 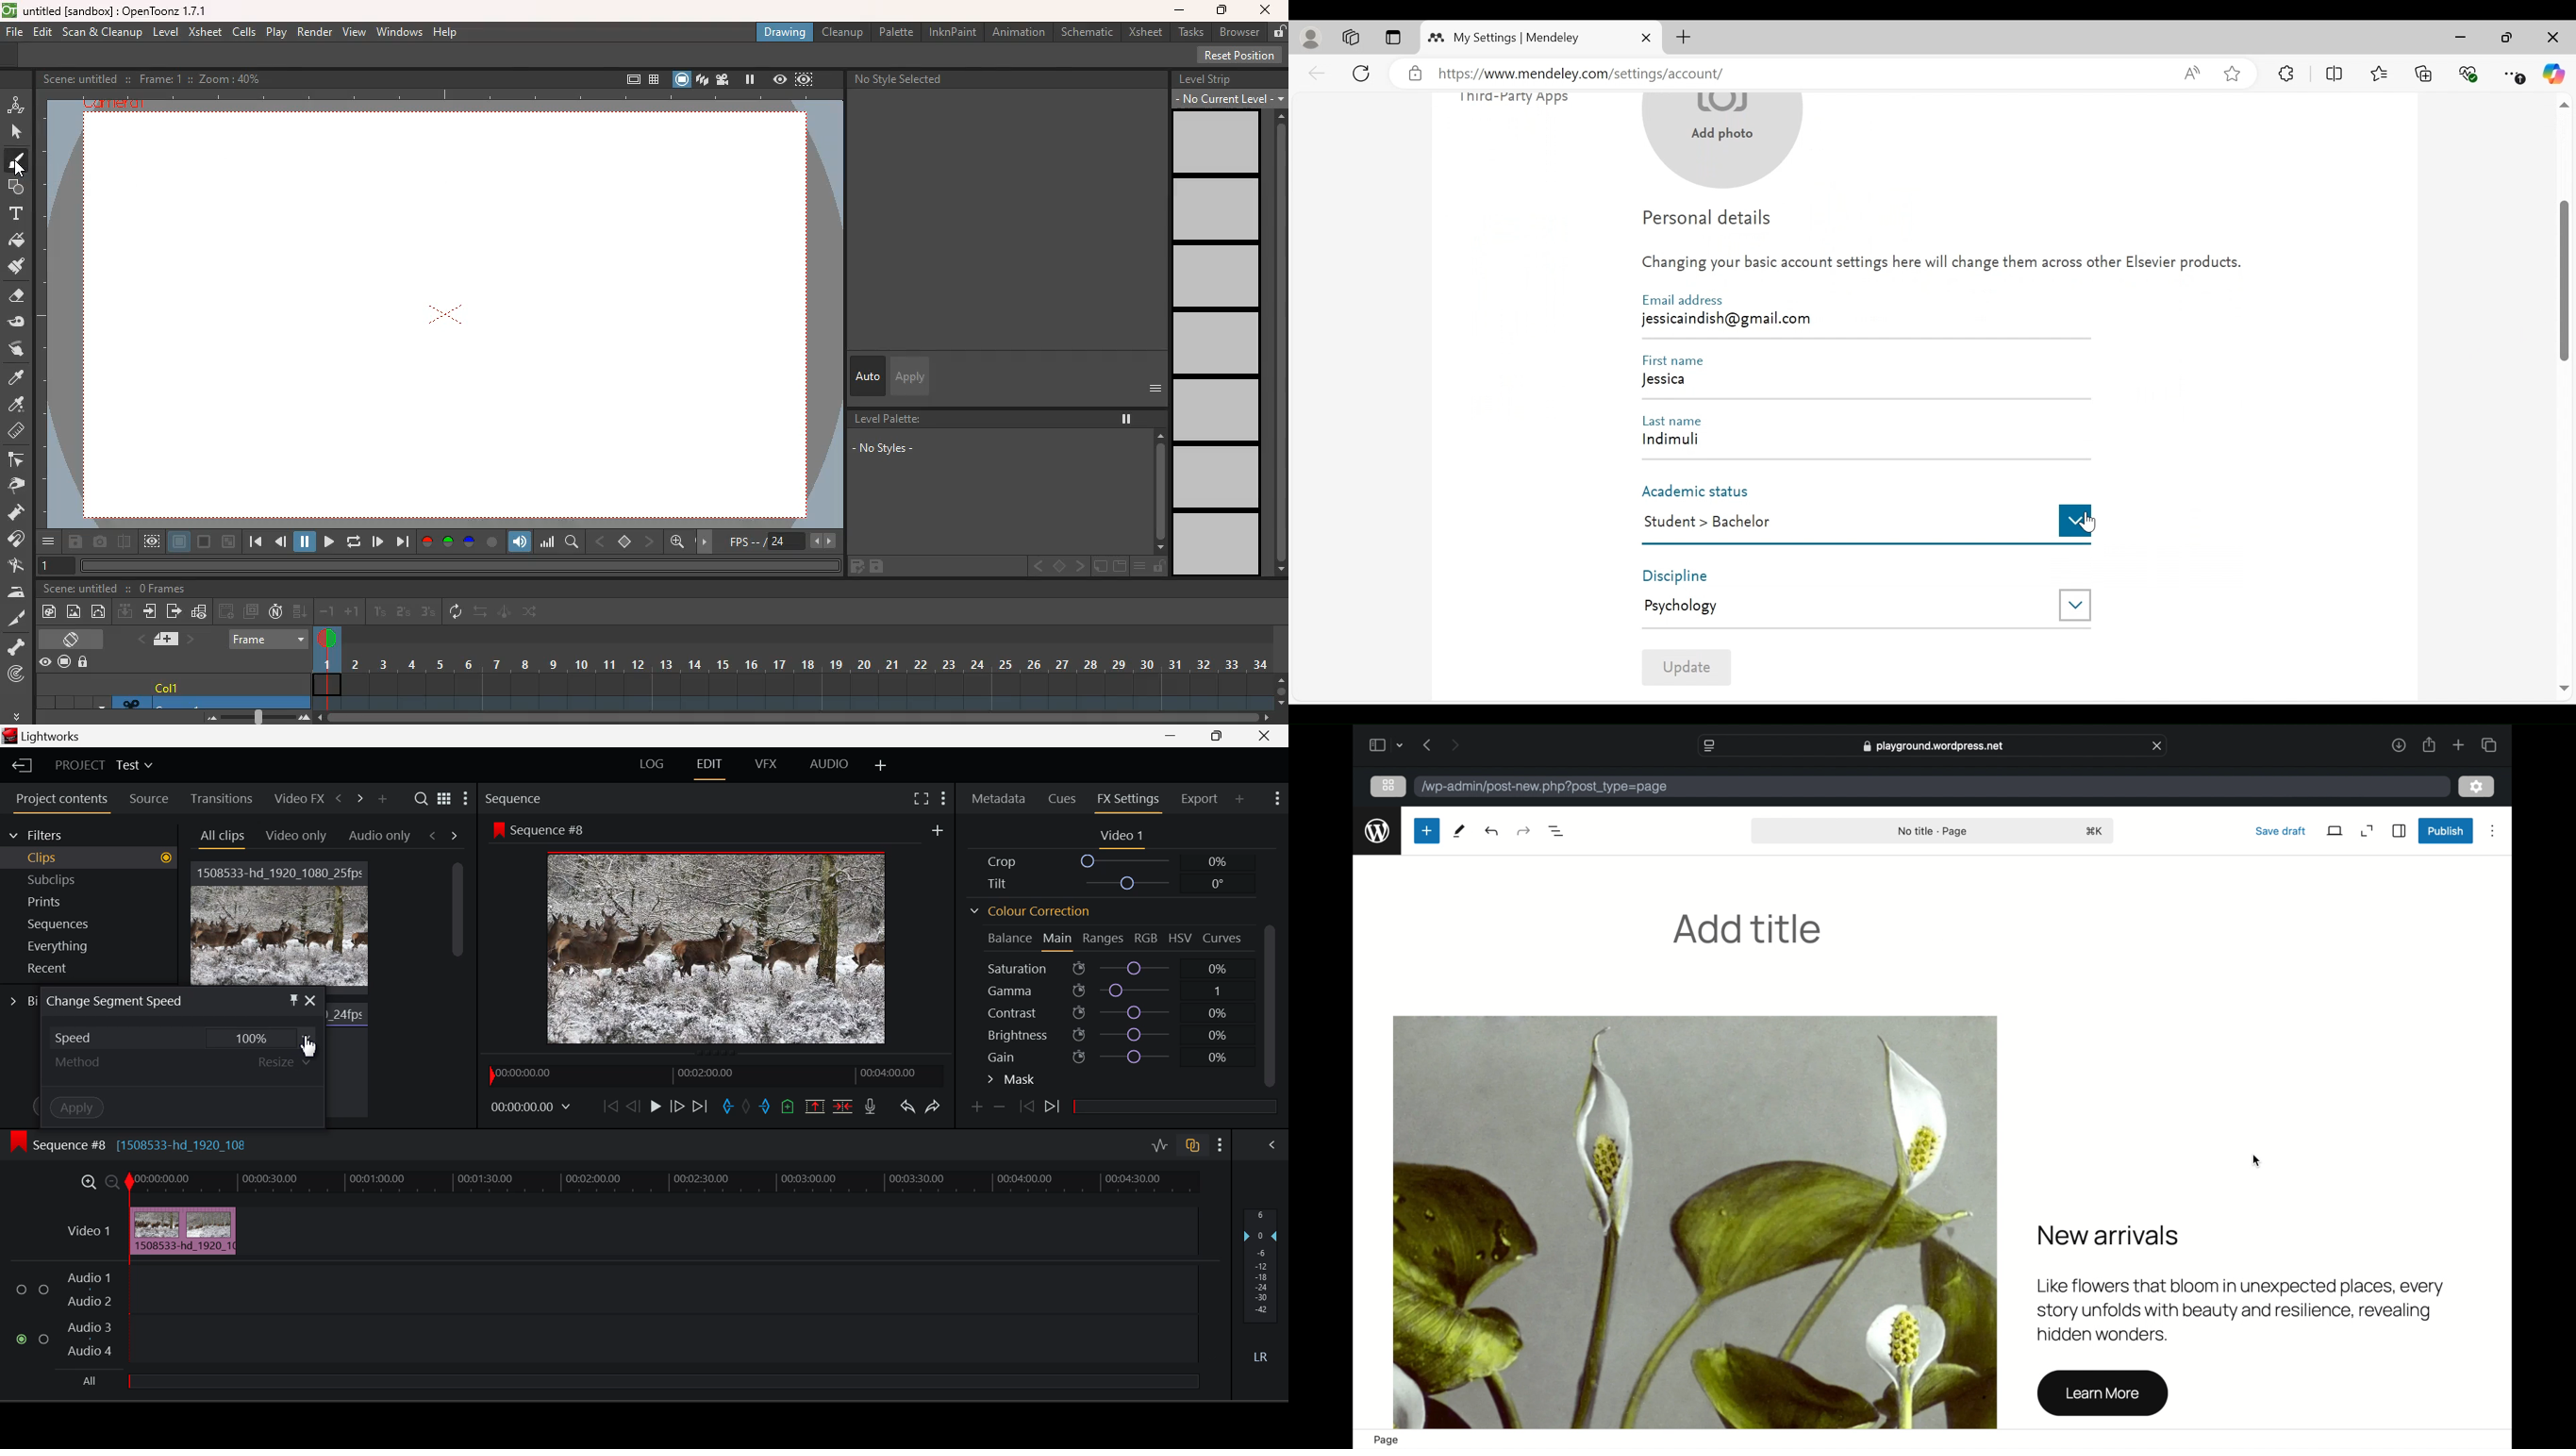 I want to click on minimize, so click(x=2464, y=38).